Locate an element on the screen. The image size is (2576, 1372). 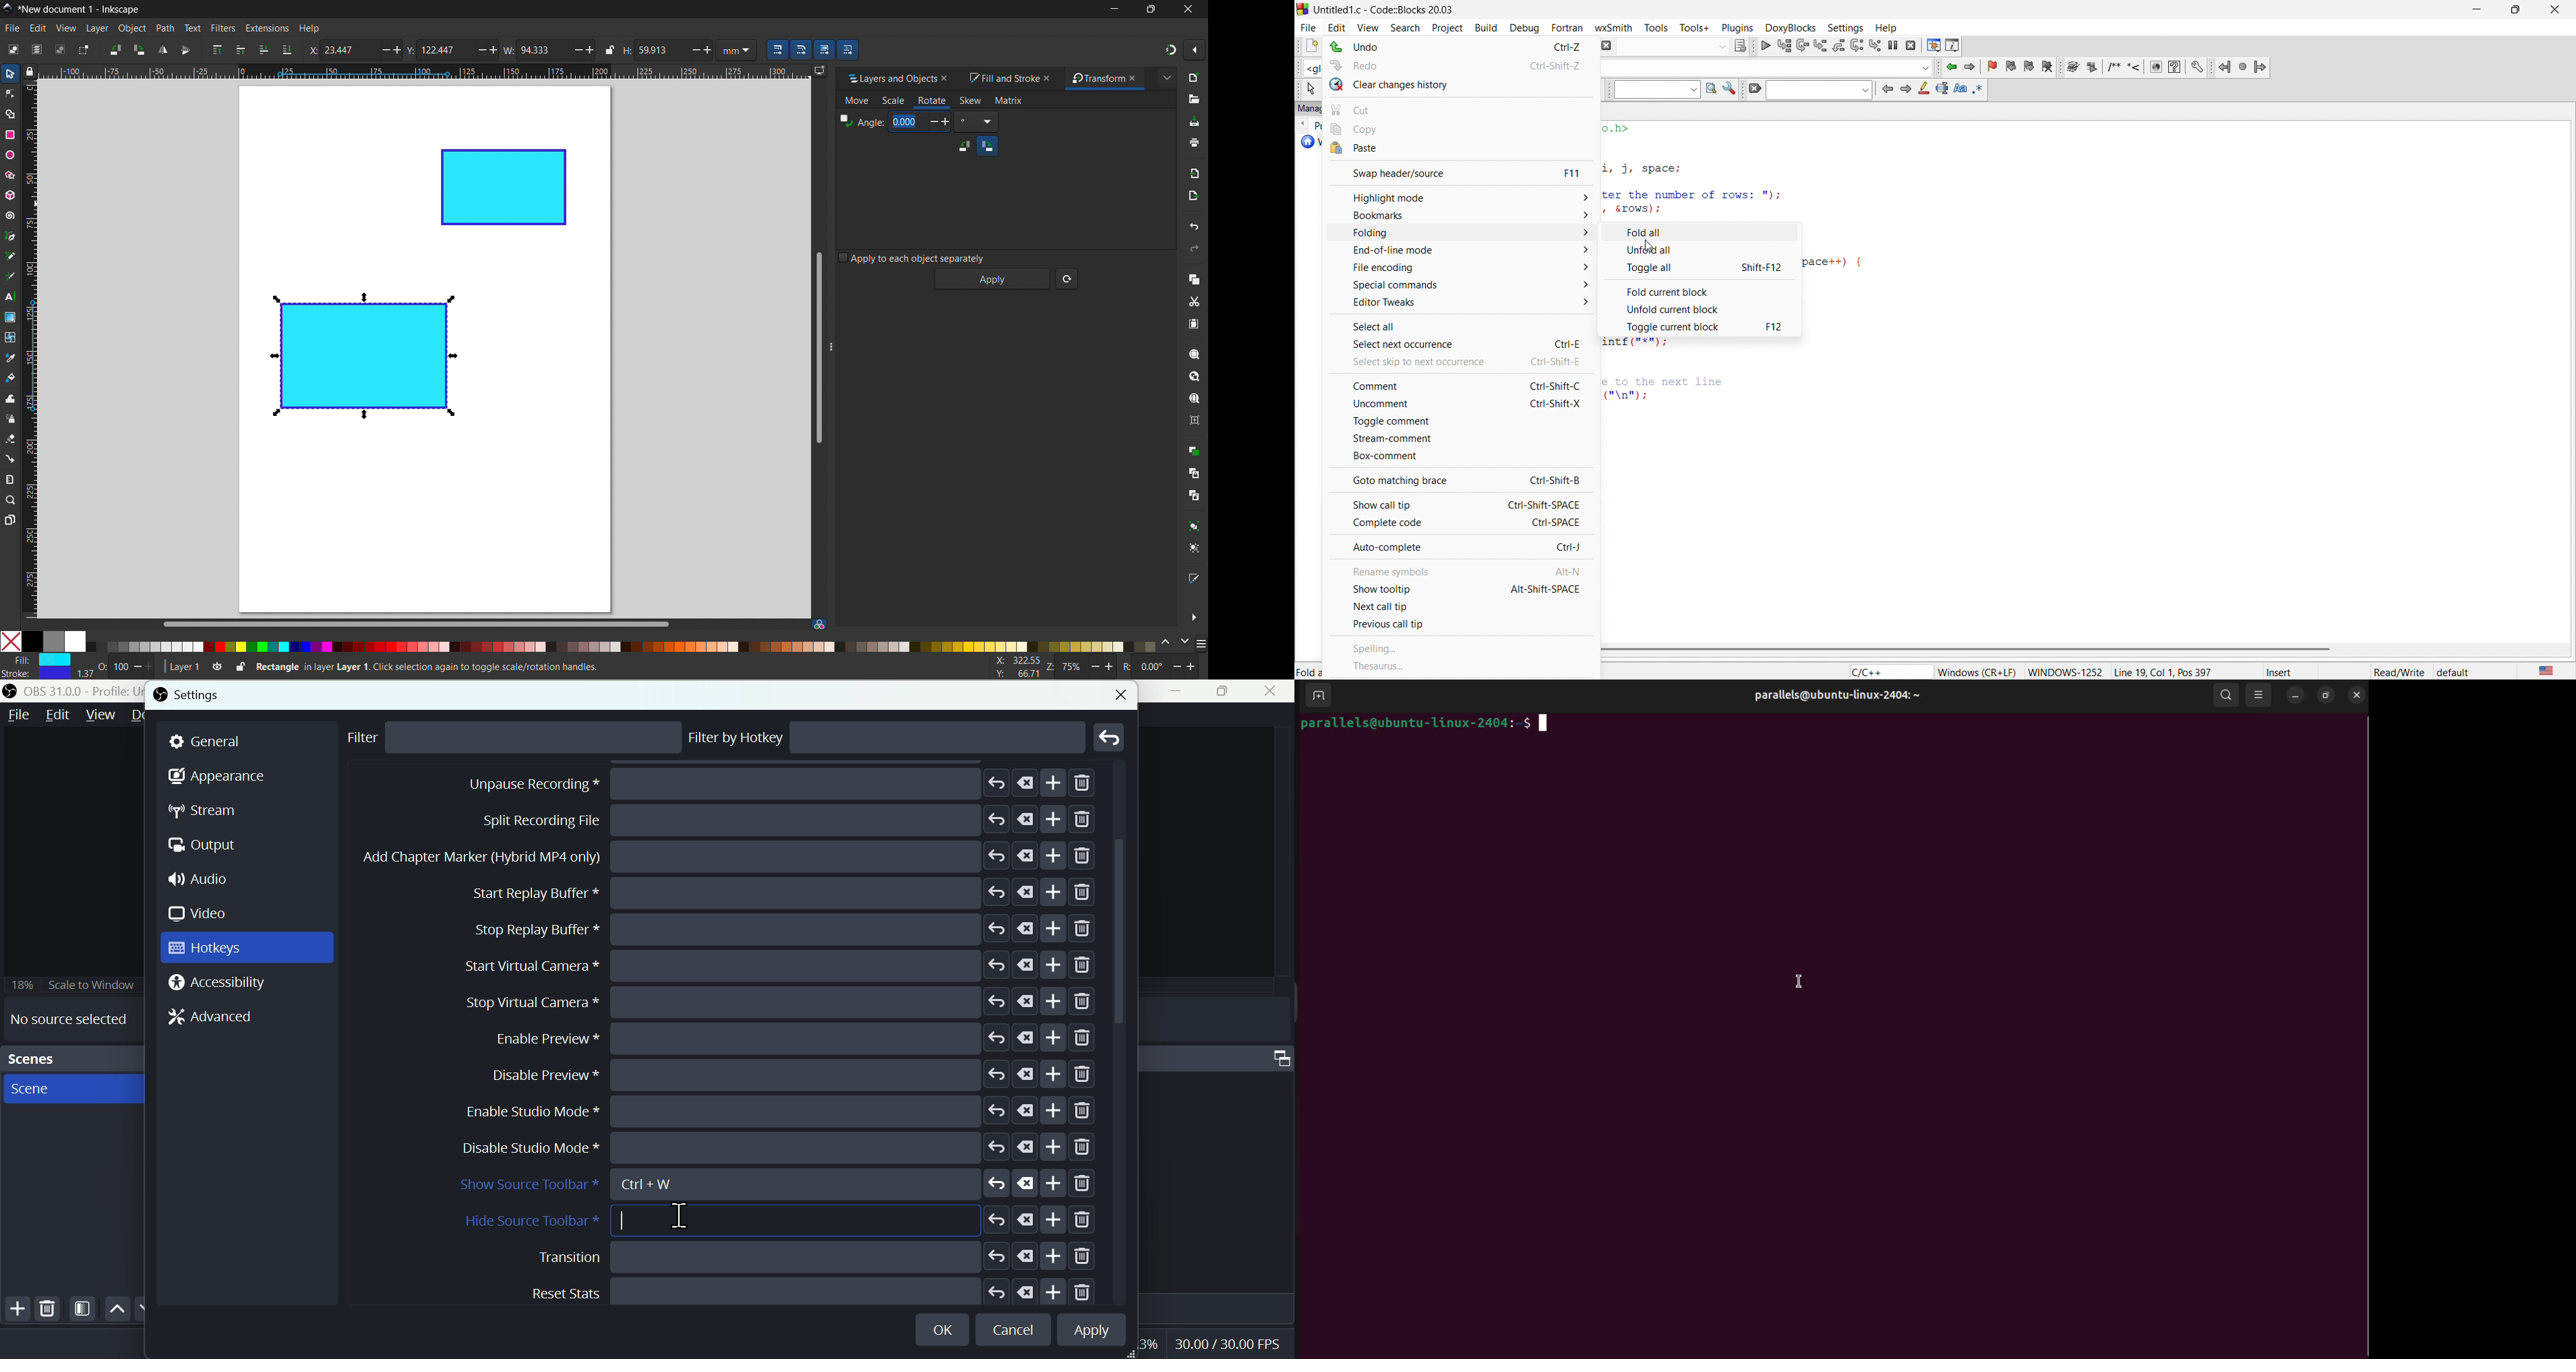
skew is located at coordinates (970, 101).